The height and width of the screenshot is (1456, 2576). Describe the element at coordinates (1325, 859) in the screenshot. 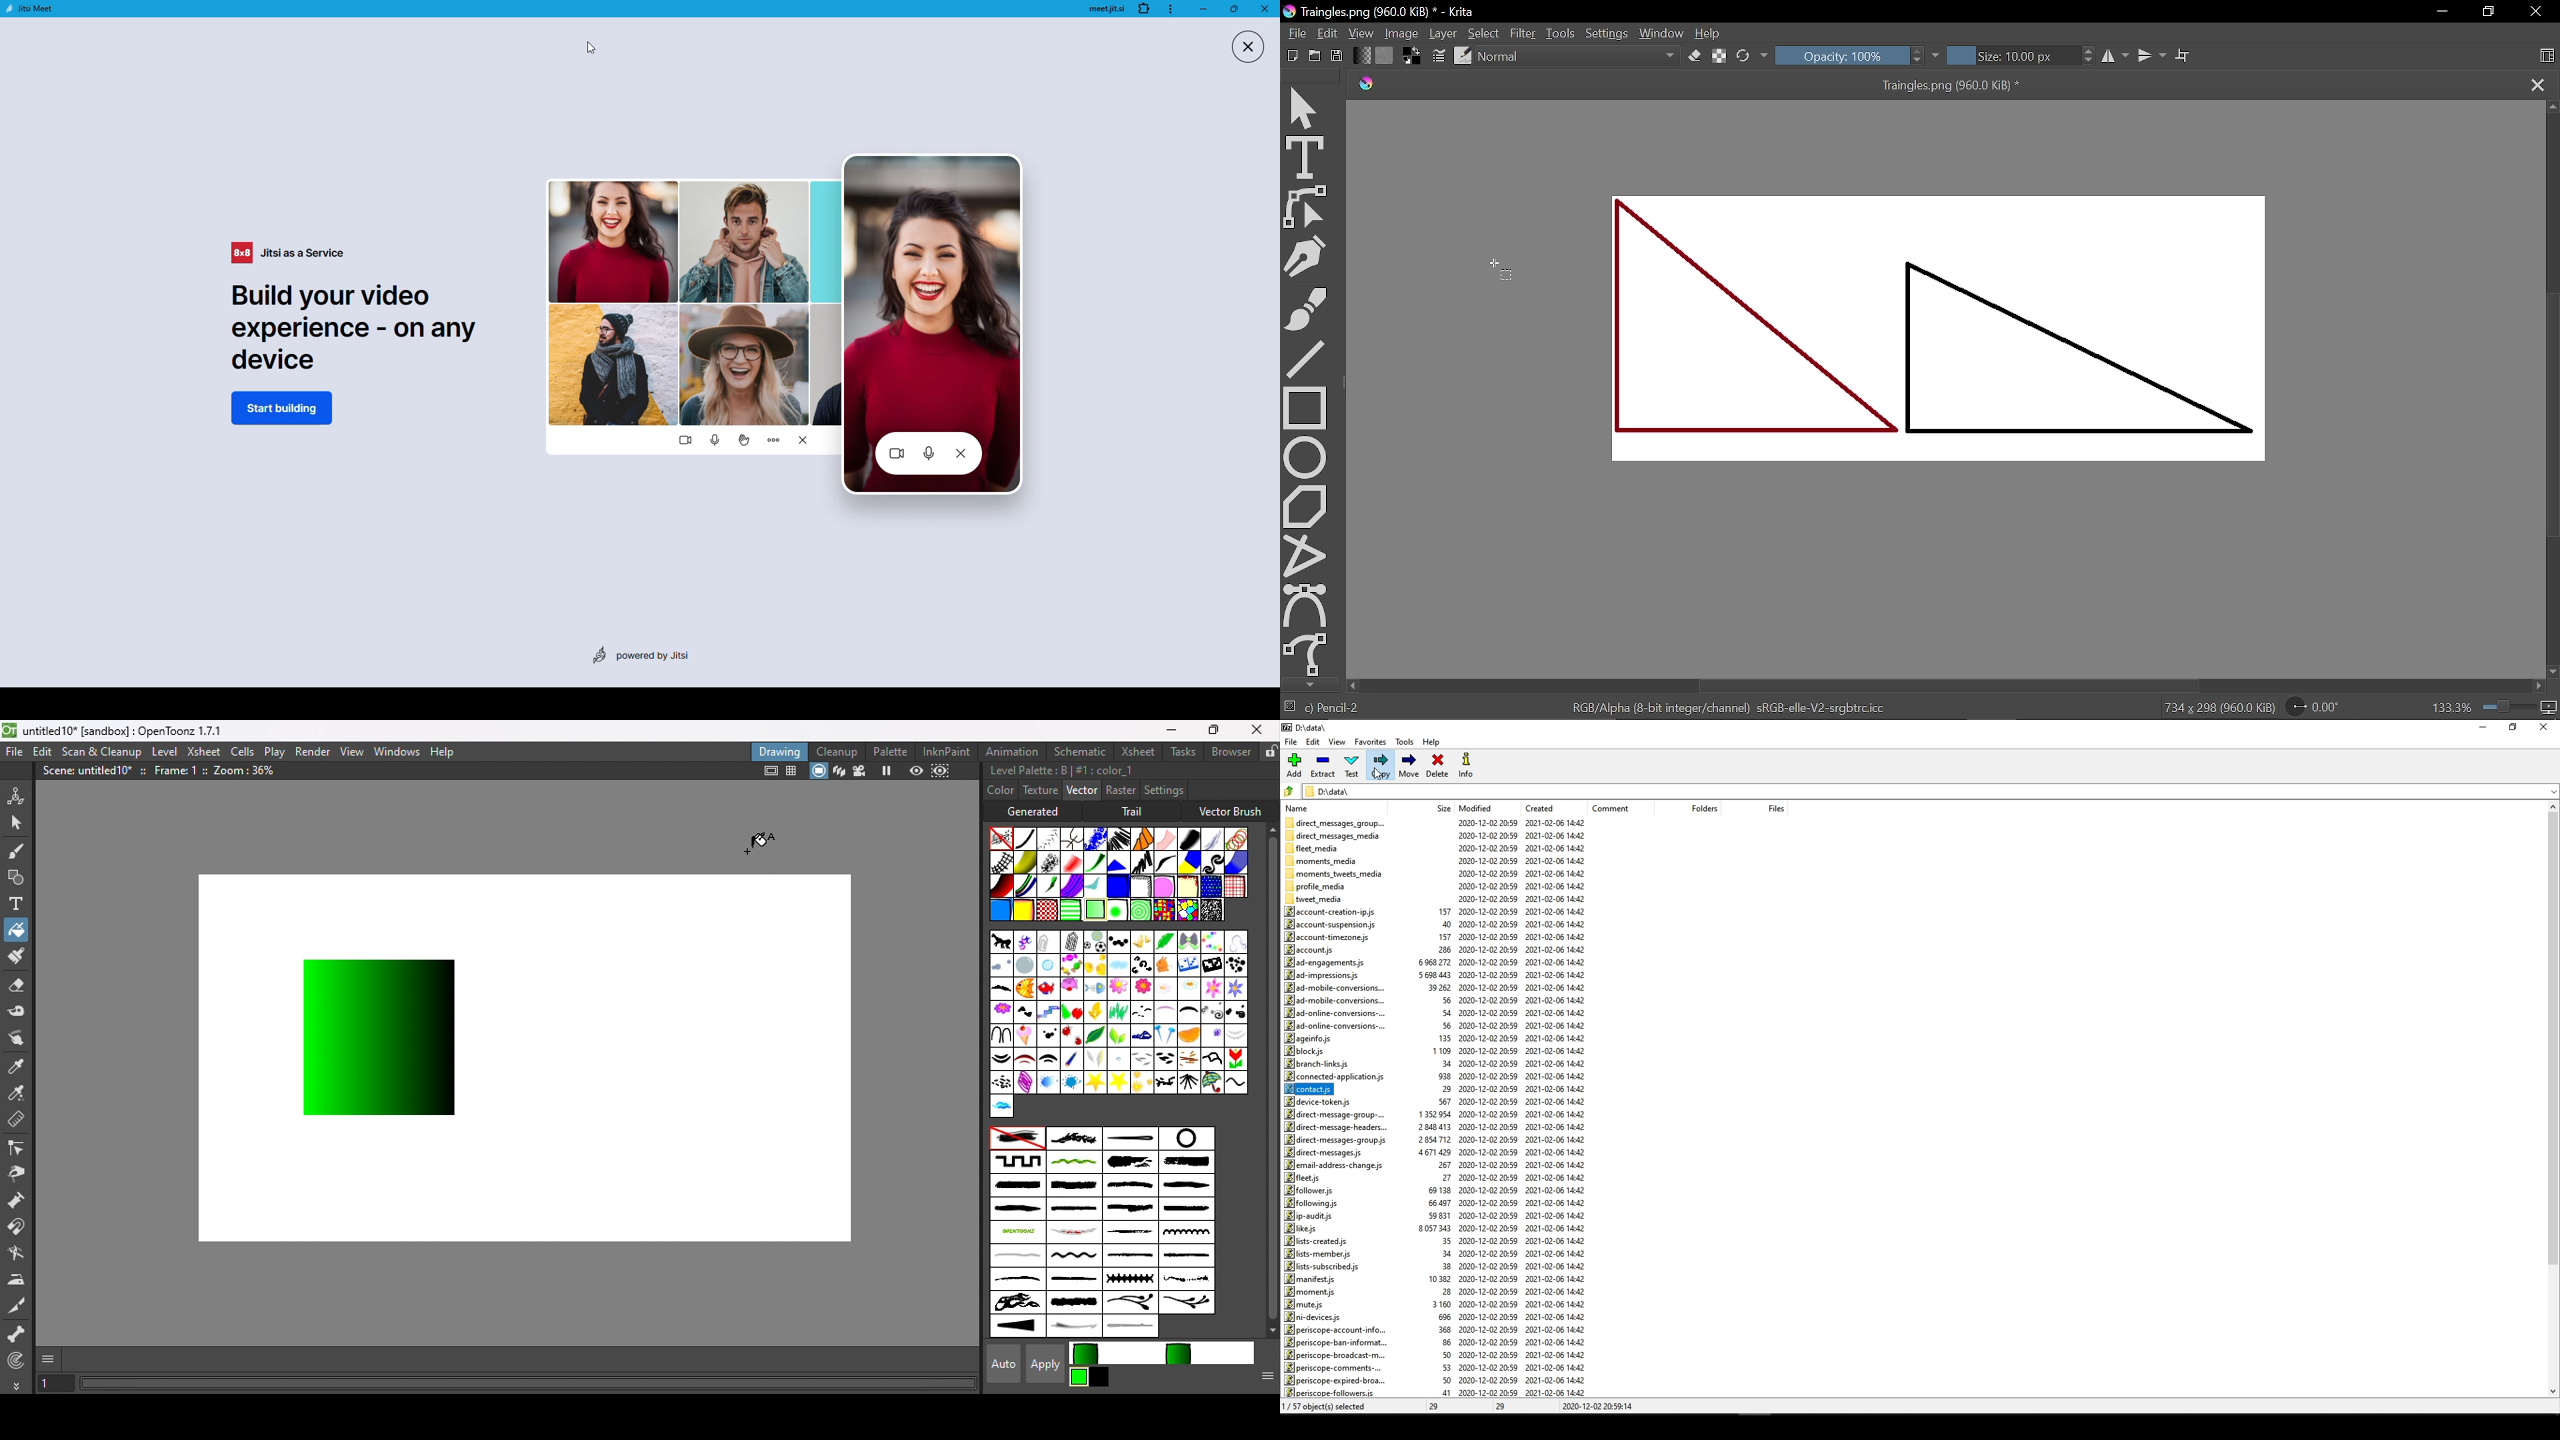

I see `moments_media` at that location.